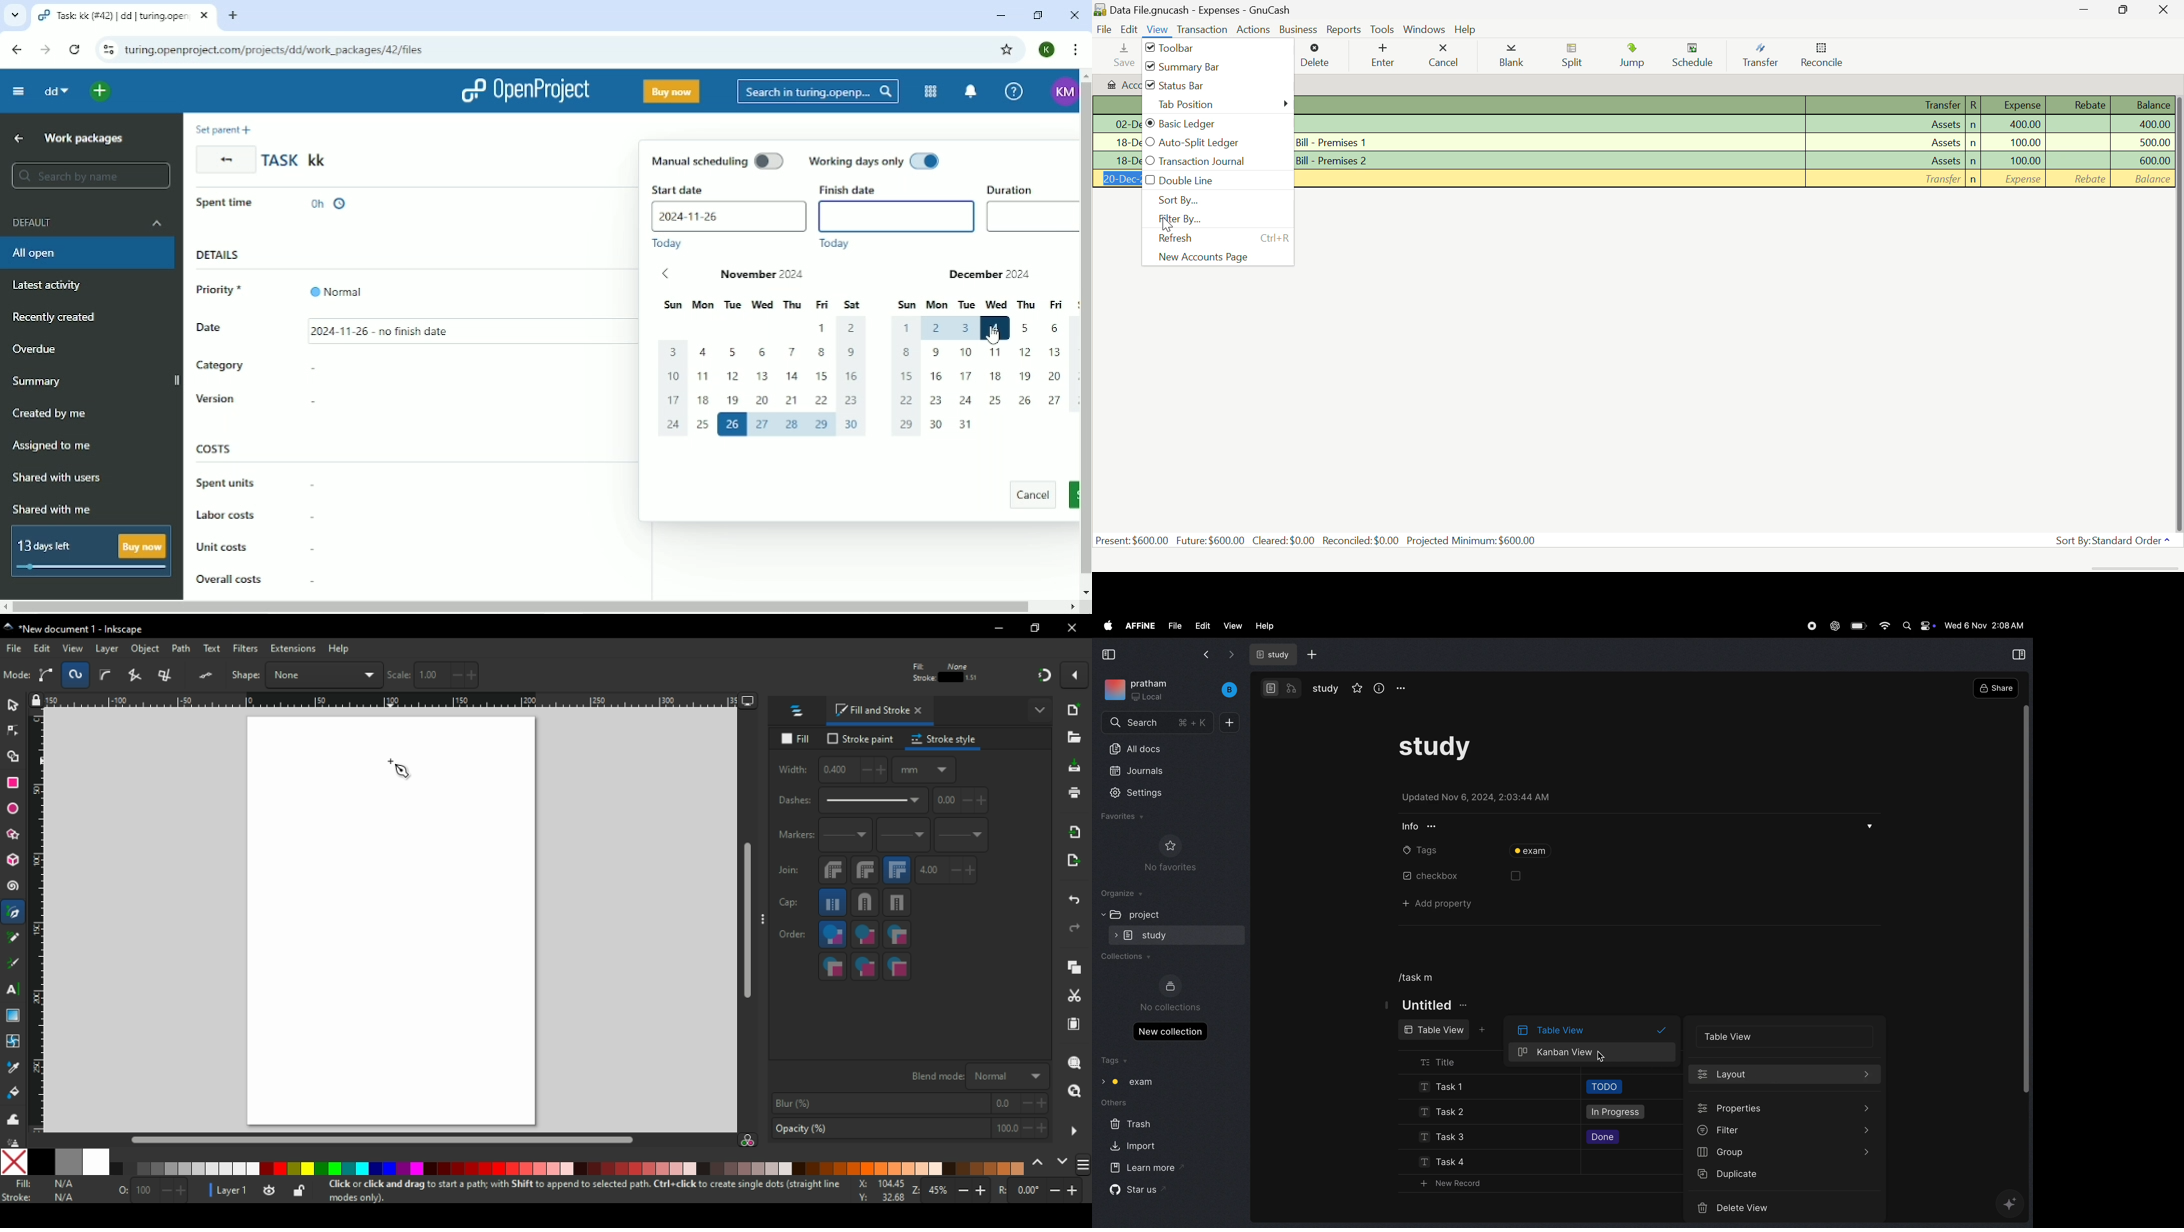 The height and width of the screenshot is (1232, 2184). What do you see at coordinates (1446, 57) in the screenshot?
I see `Cancel` at bounding box center [1446, 57].